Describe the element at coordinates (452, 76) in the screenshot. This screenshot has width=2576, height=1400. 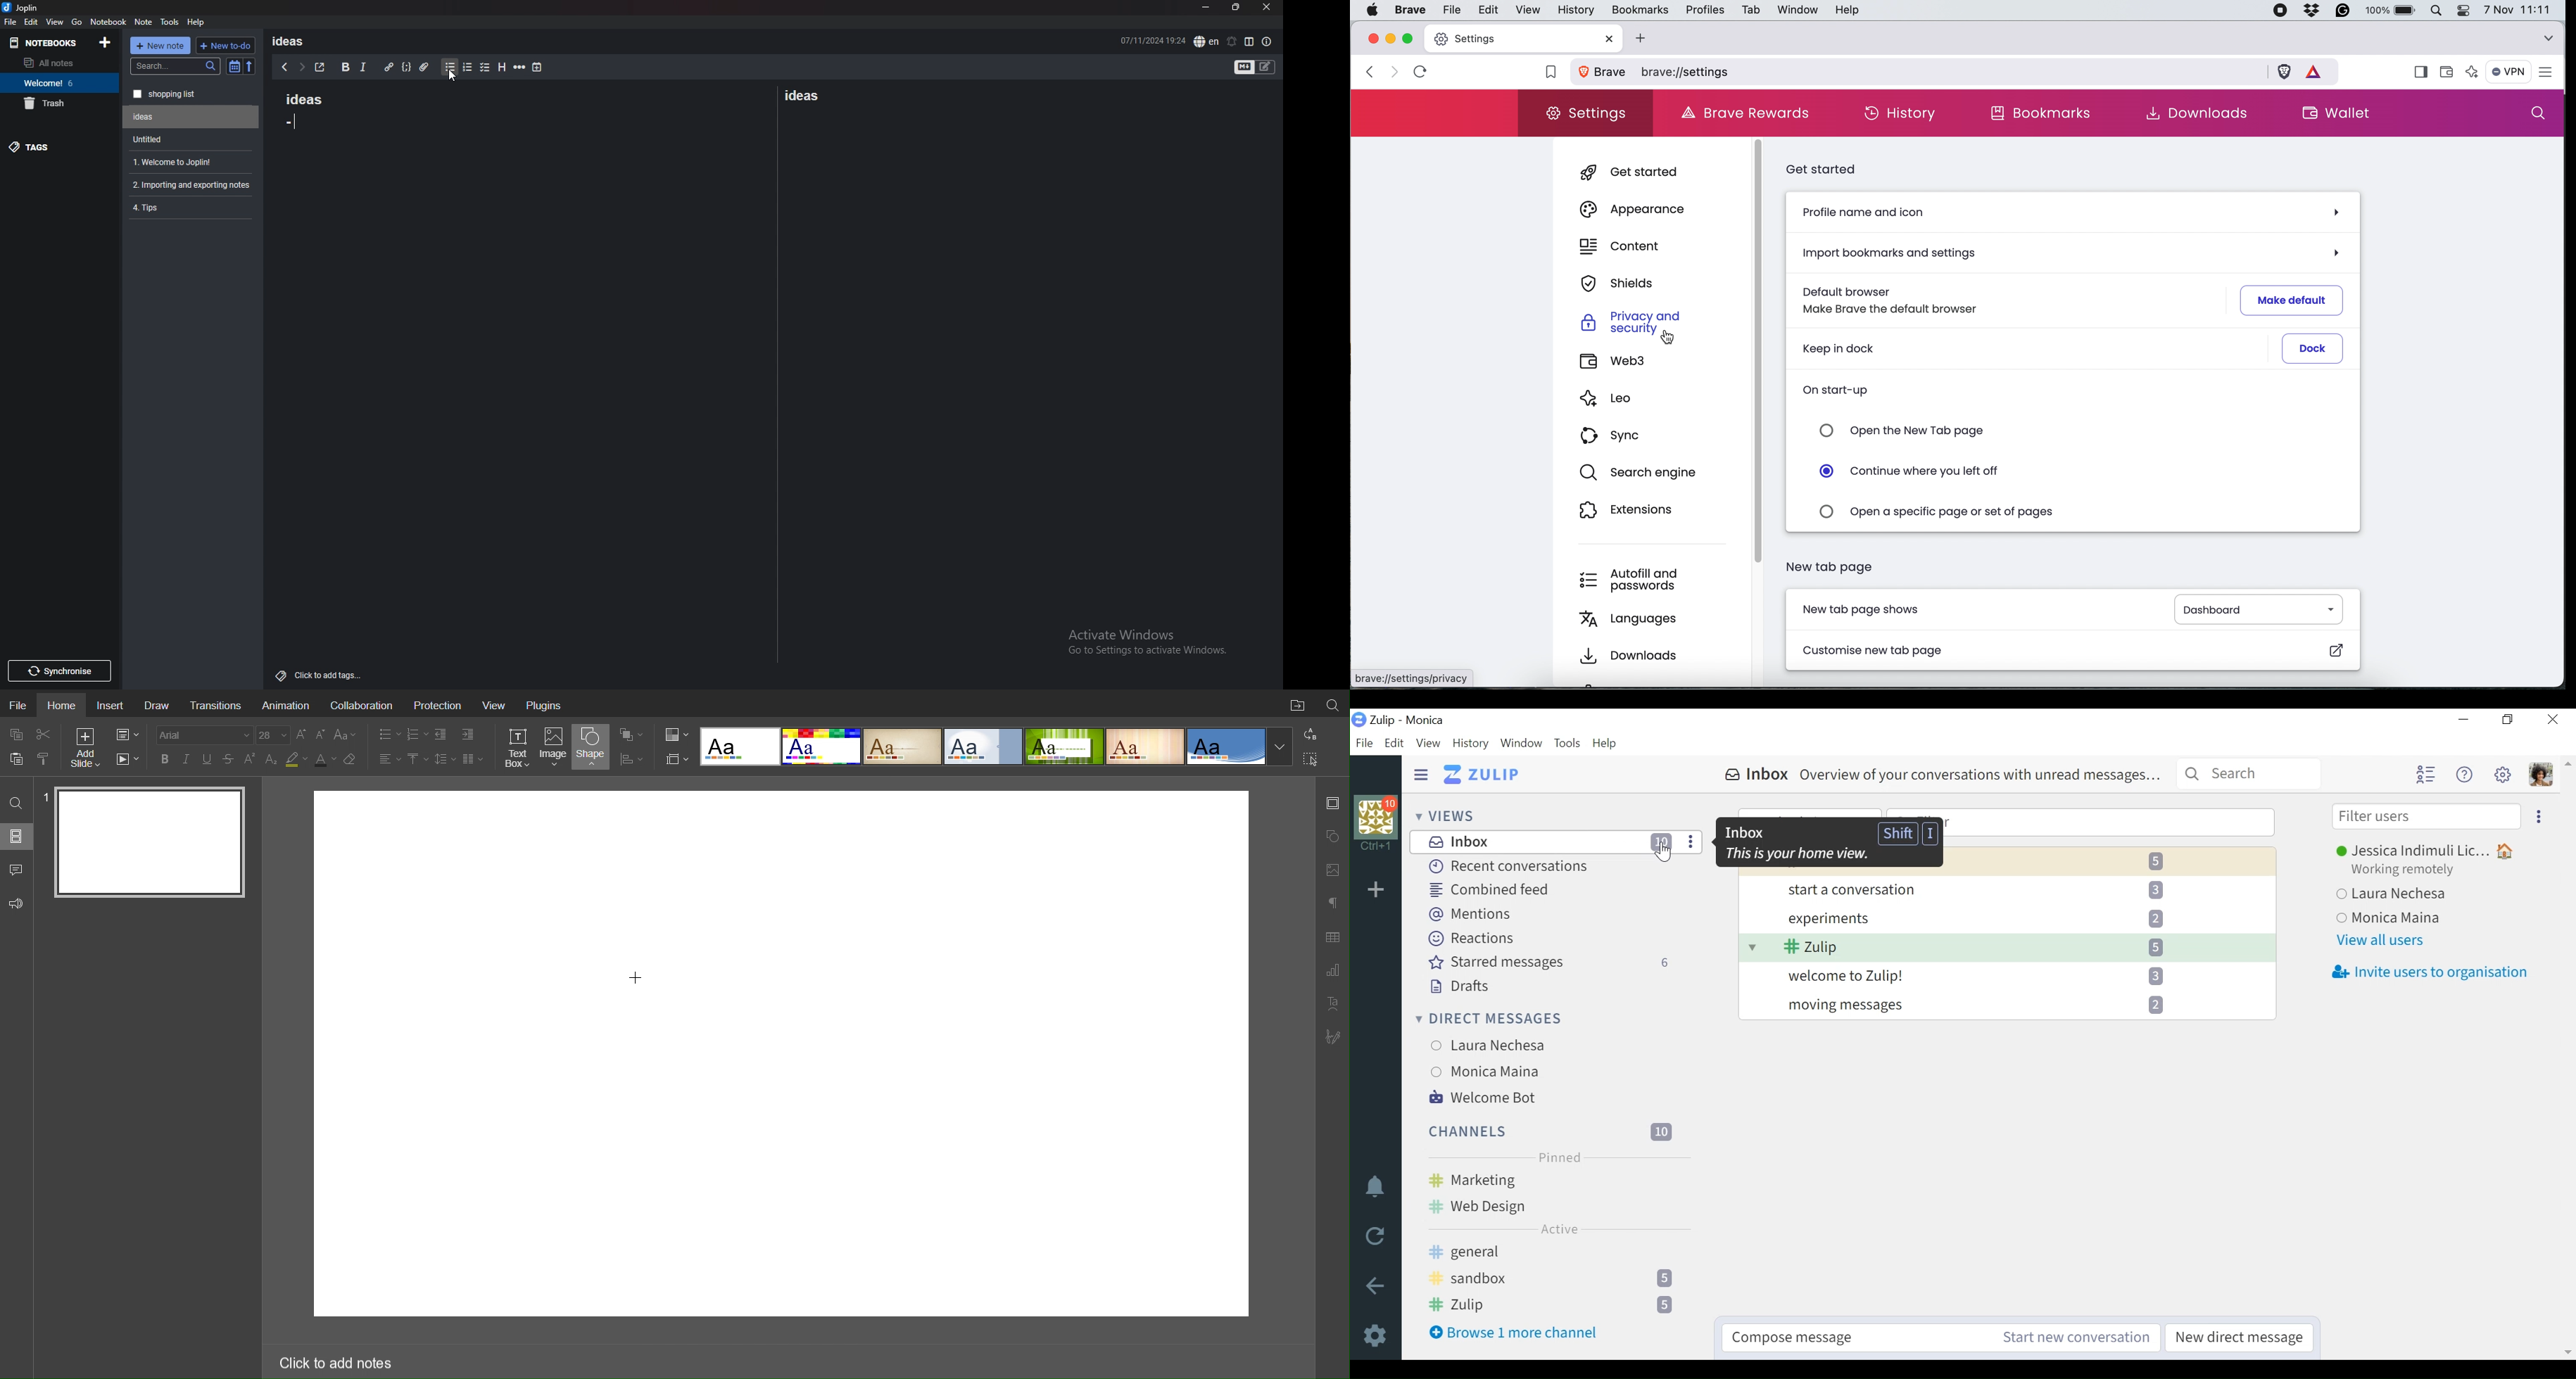
I see `cursor` at that location.